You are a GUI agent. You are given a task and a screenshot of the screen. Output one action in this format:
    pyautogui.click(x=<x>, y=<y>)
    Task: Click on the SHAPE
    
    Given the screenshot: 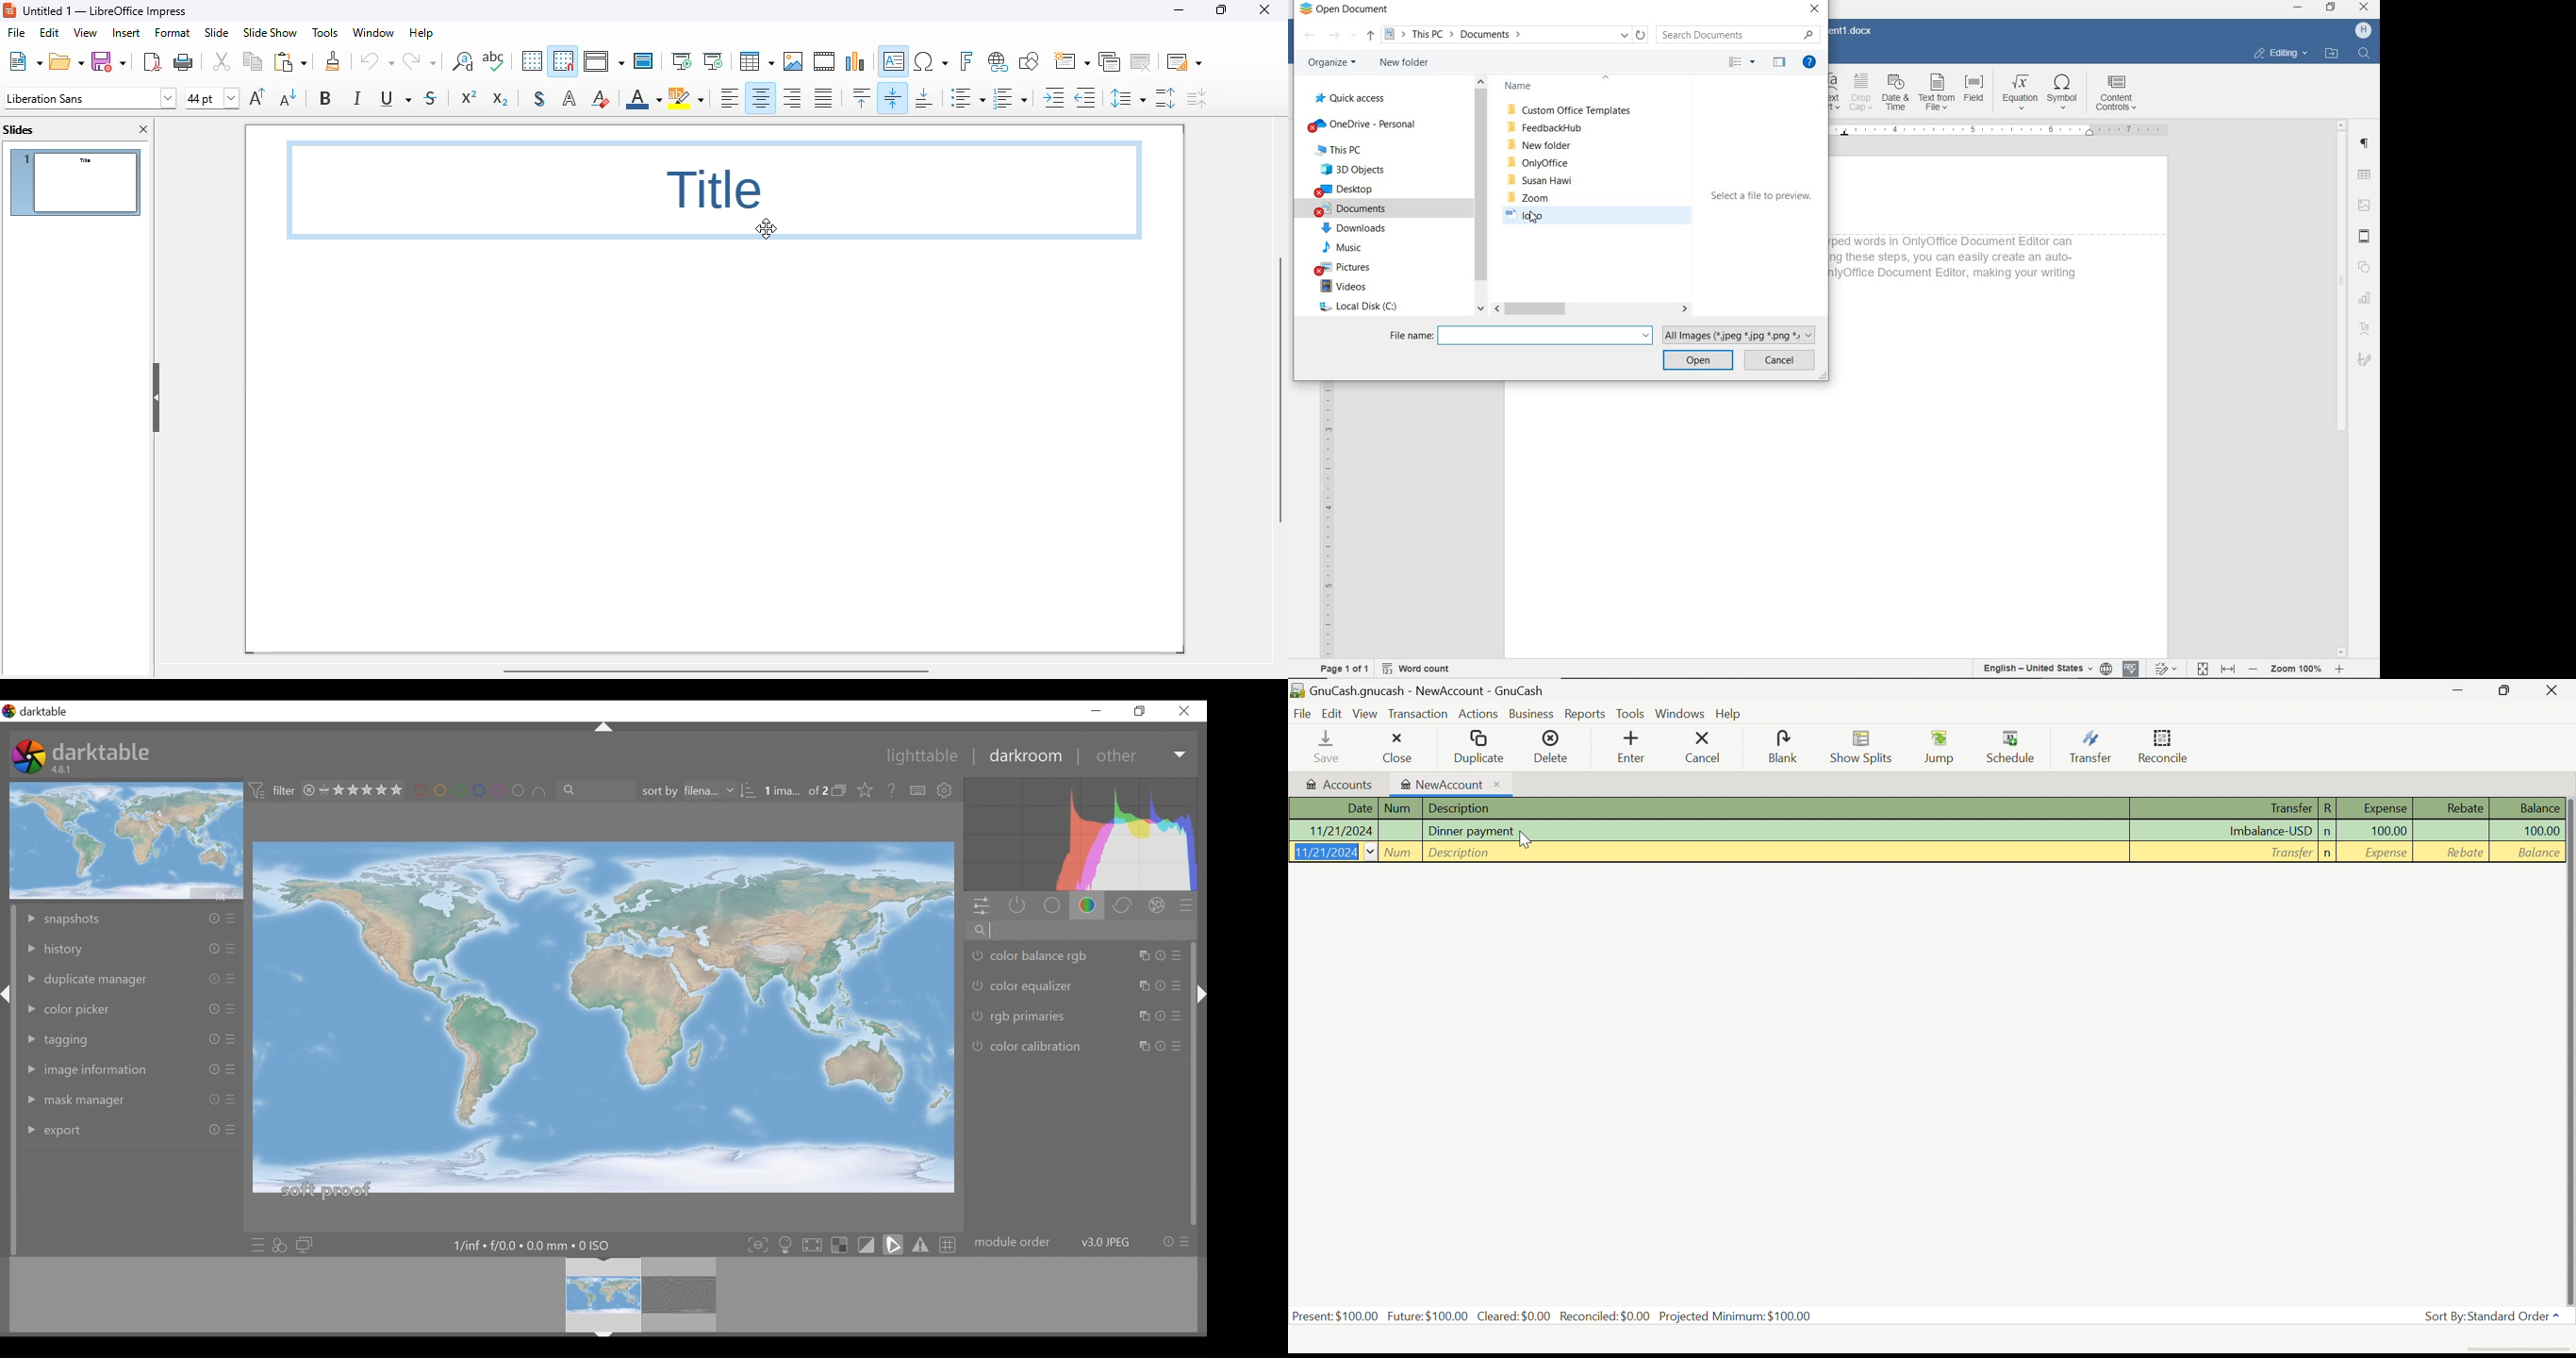 What is the action you would take?
    pyautogui.click(x=2366, y=268)
    